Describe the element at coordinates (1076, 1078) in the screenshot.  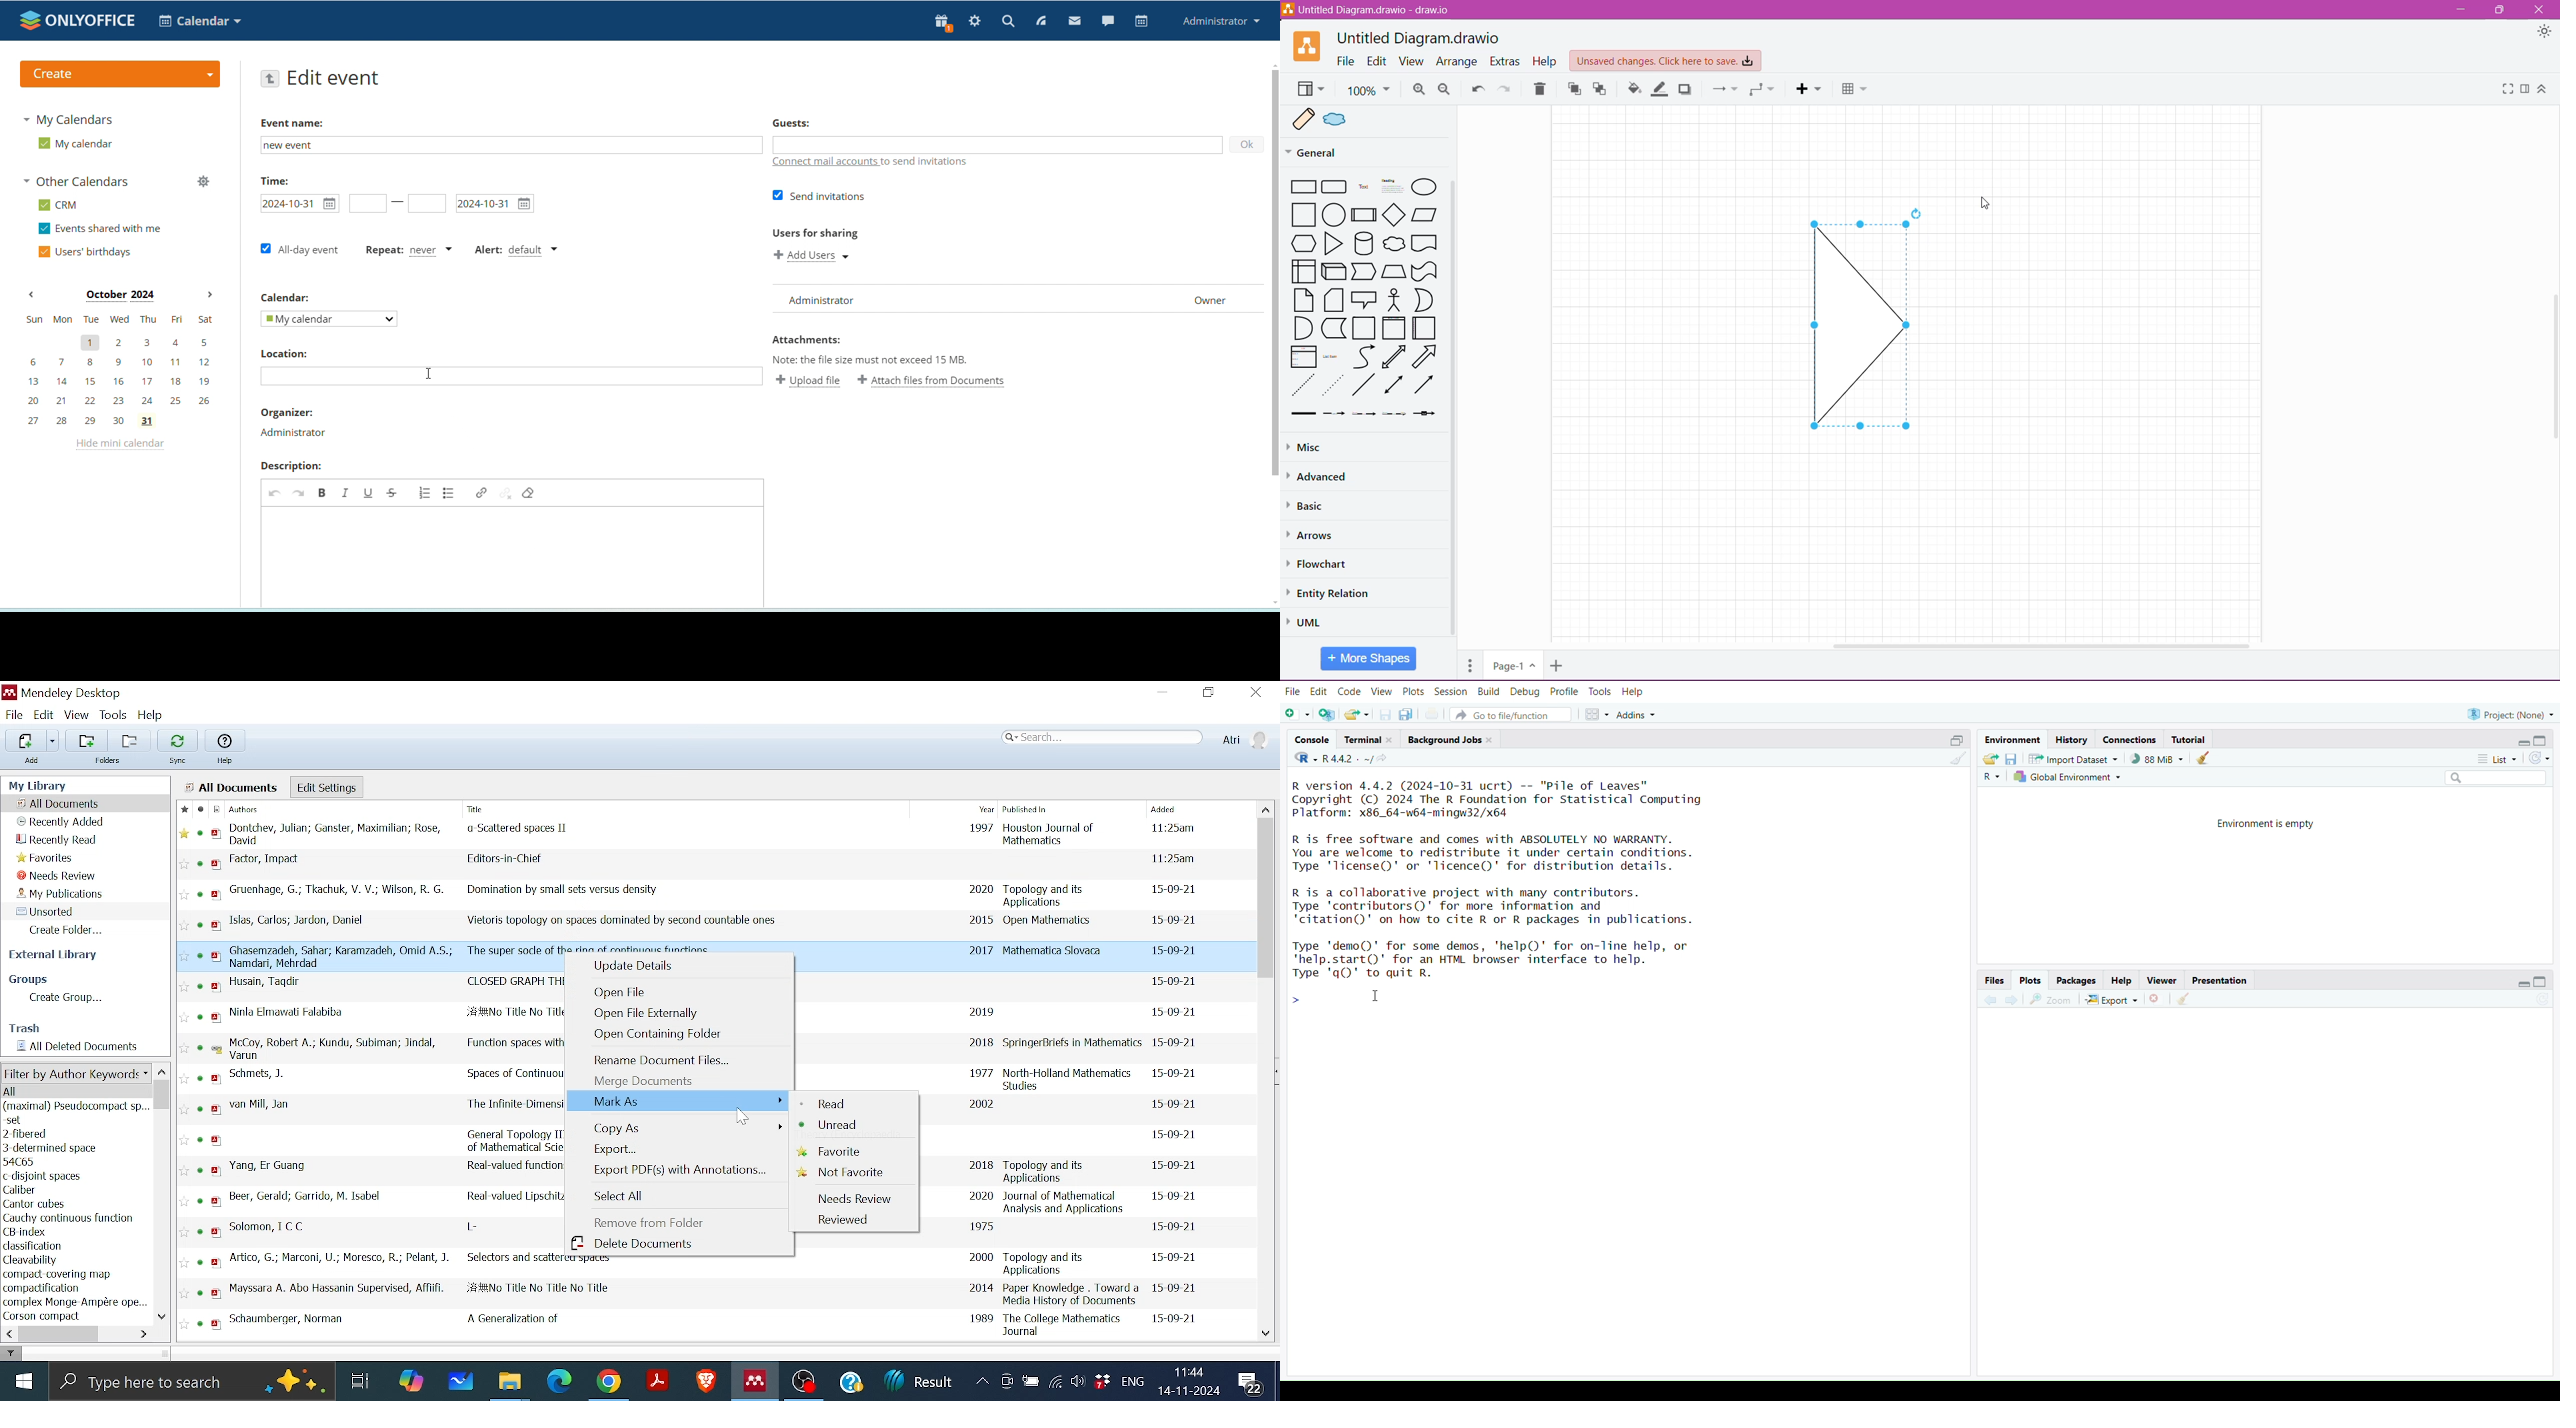
I see `document` at that location.